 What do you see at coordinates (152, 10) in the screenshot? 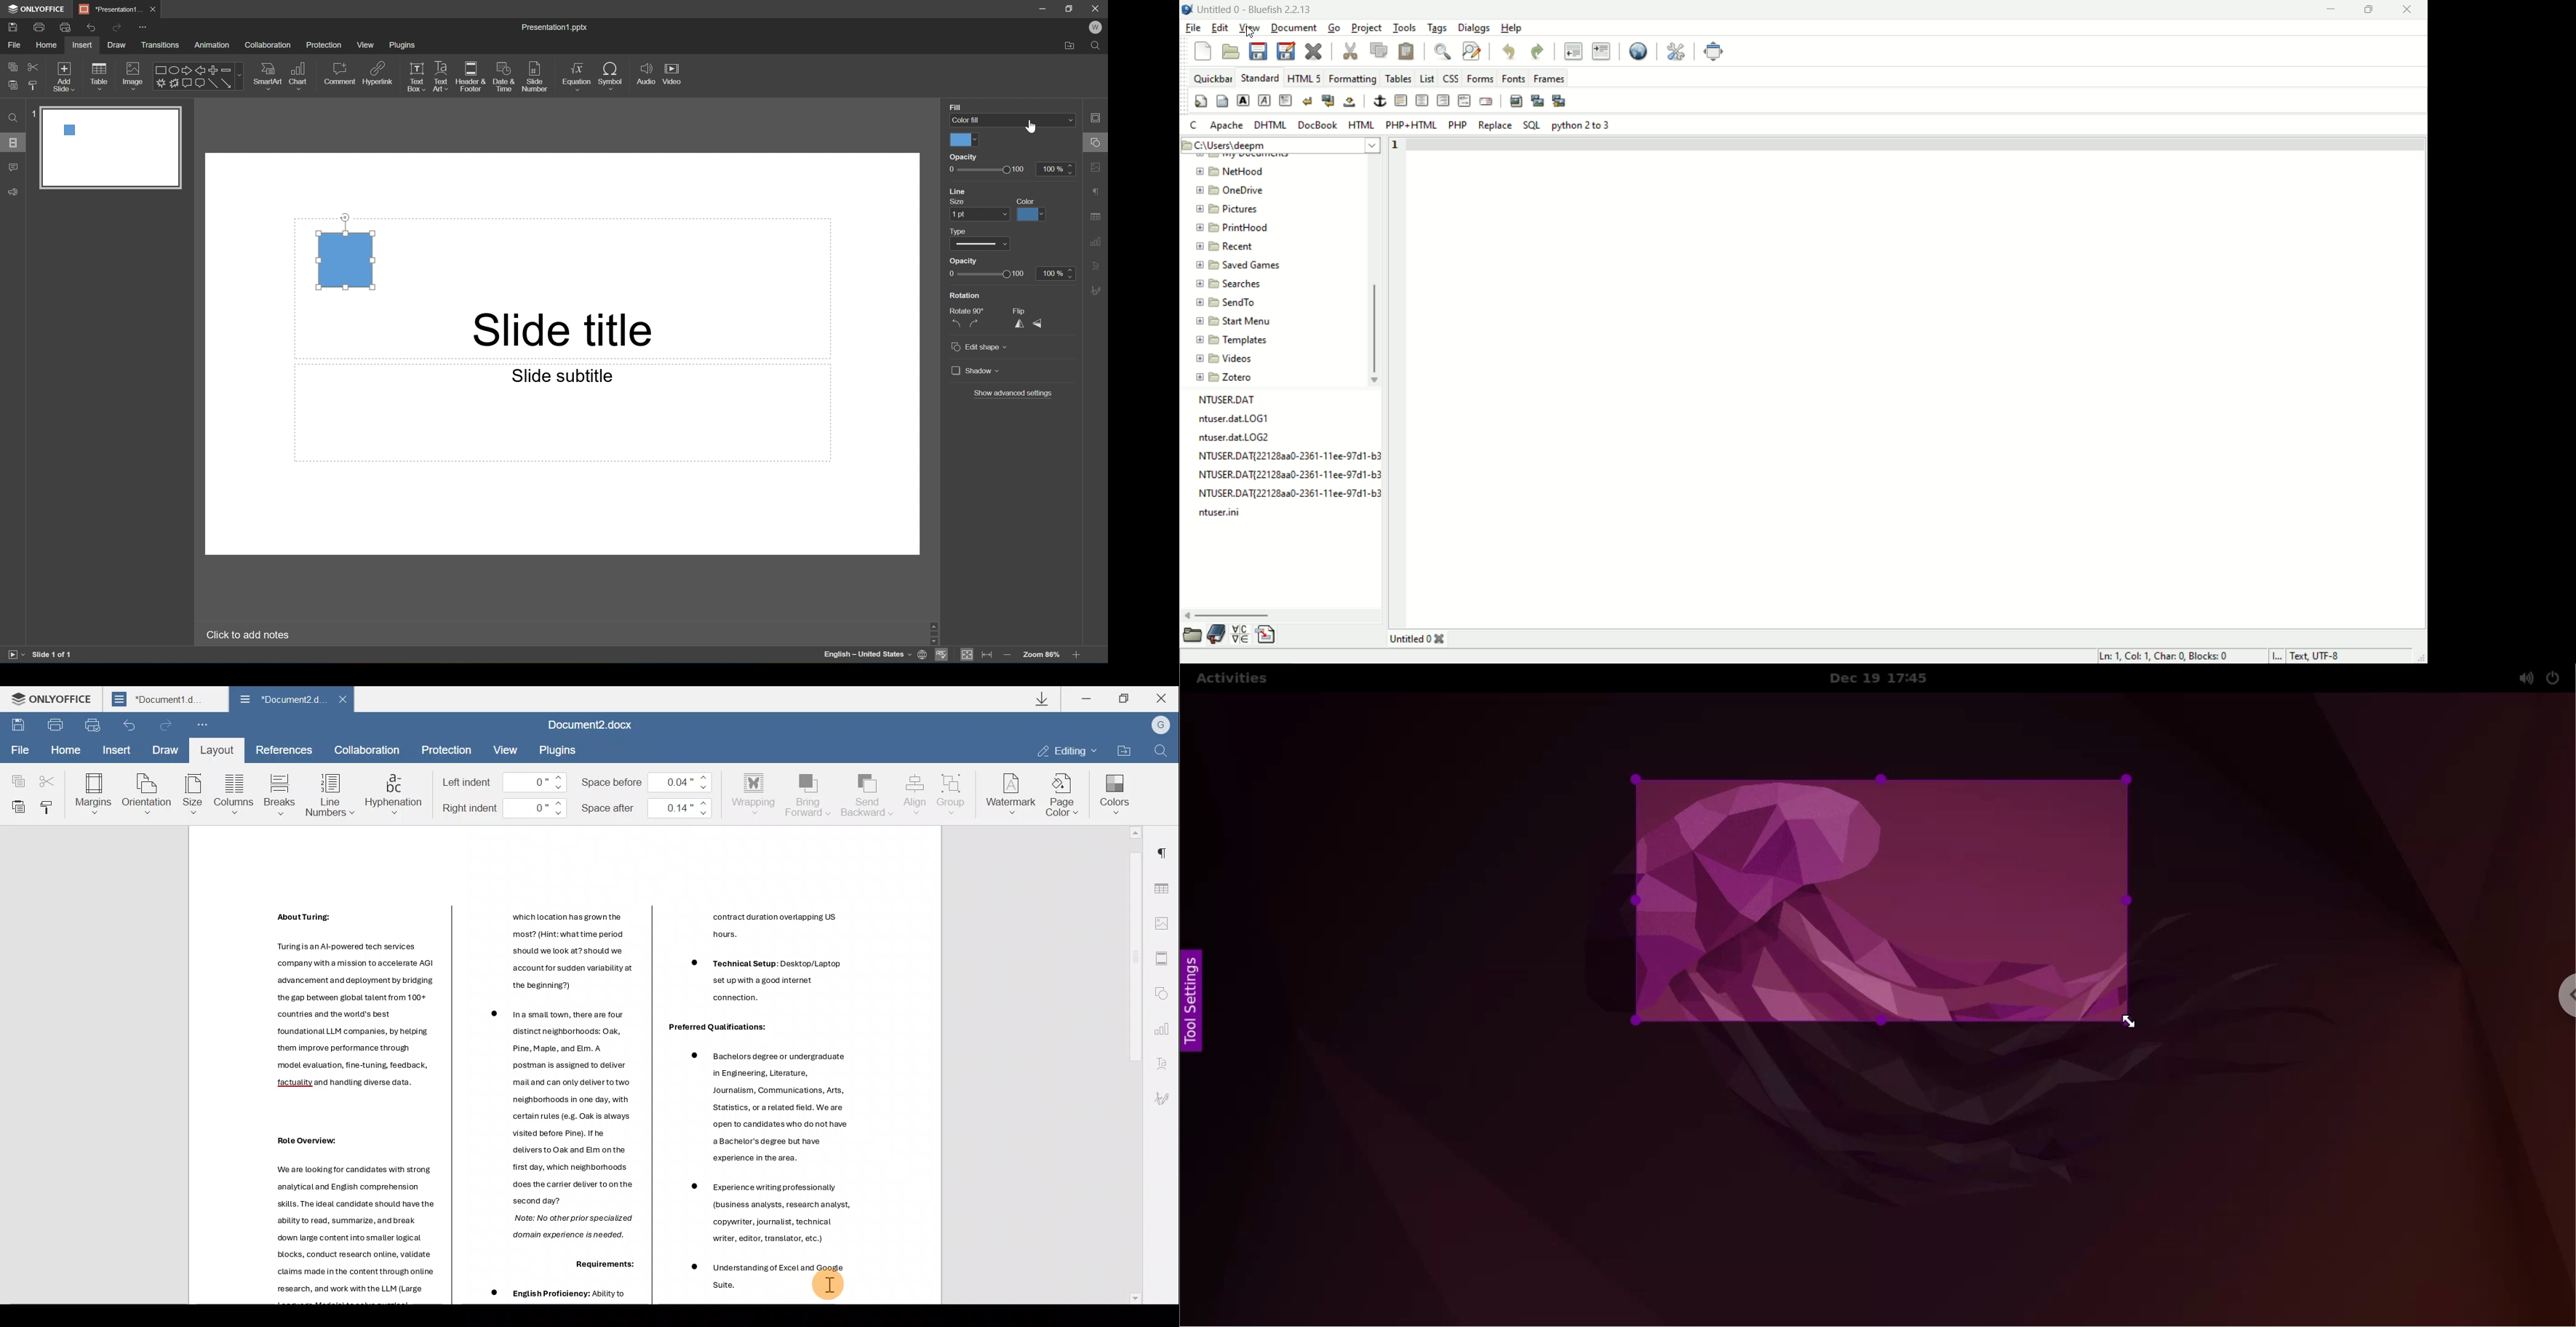
I see `Close` at bounding box center [152, 10].